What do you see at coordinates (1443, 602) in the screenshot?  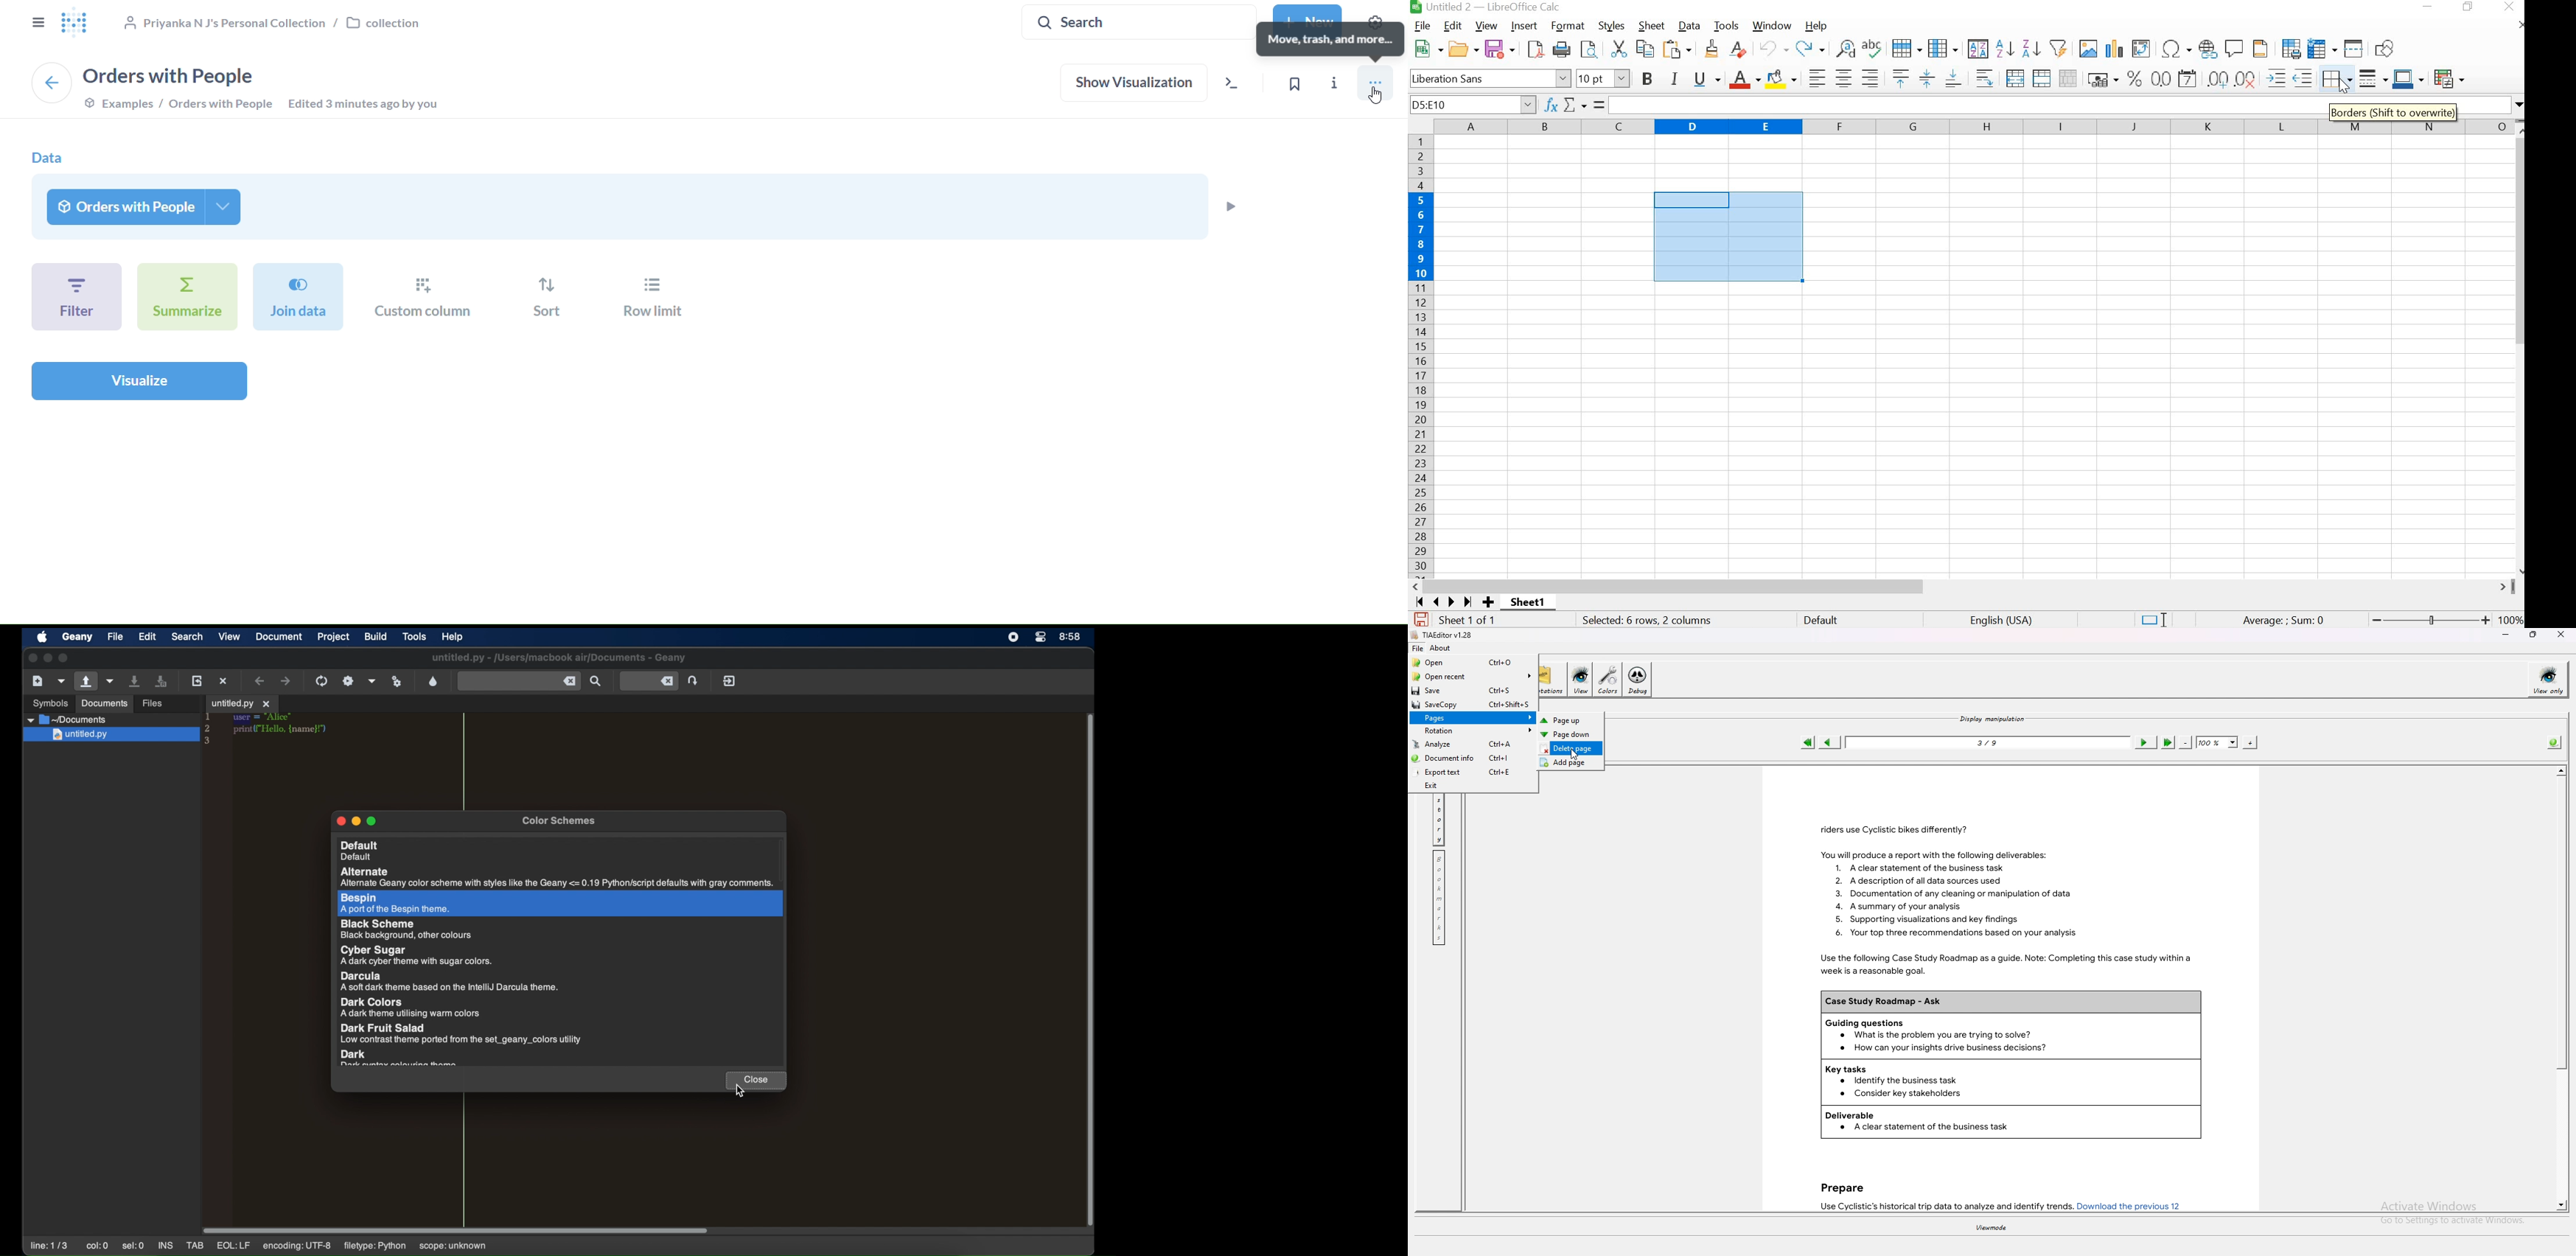 I see `scroll to previous or next sheet` at bounding box center [1443, 602].